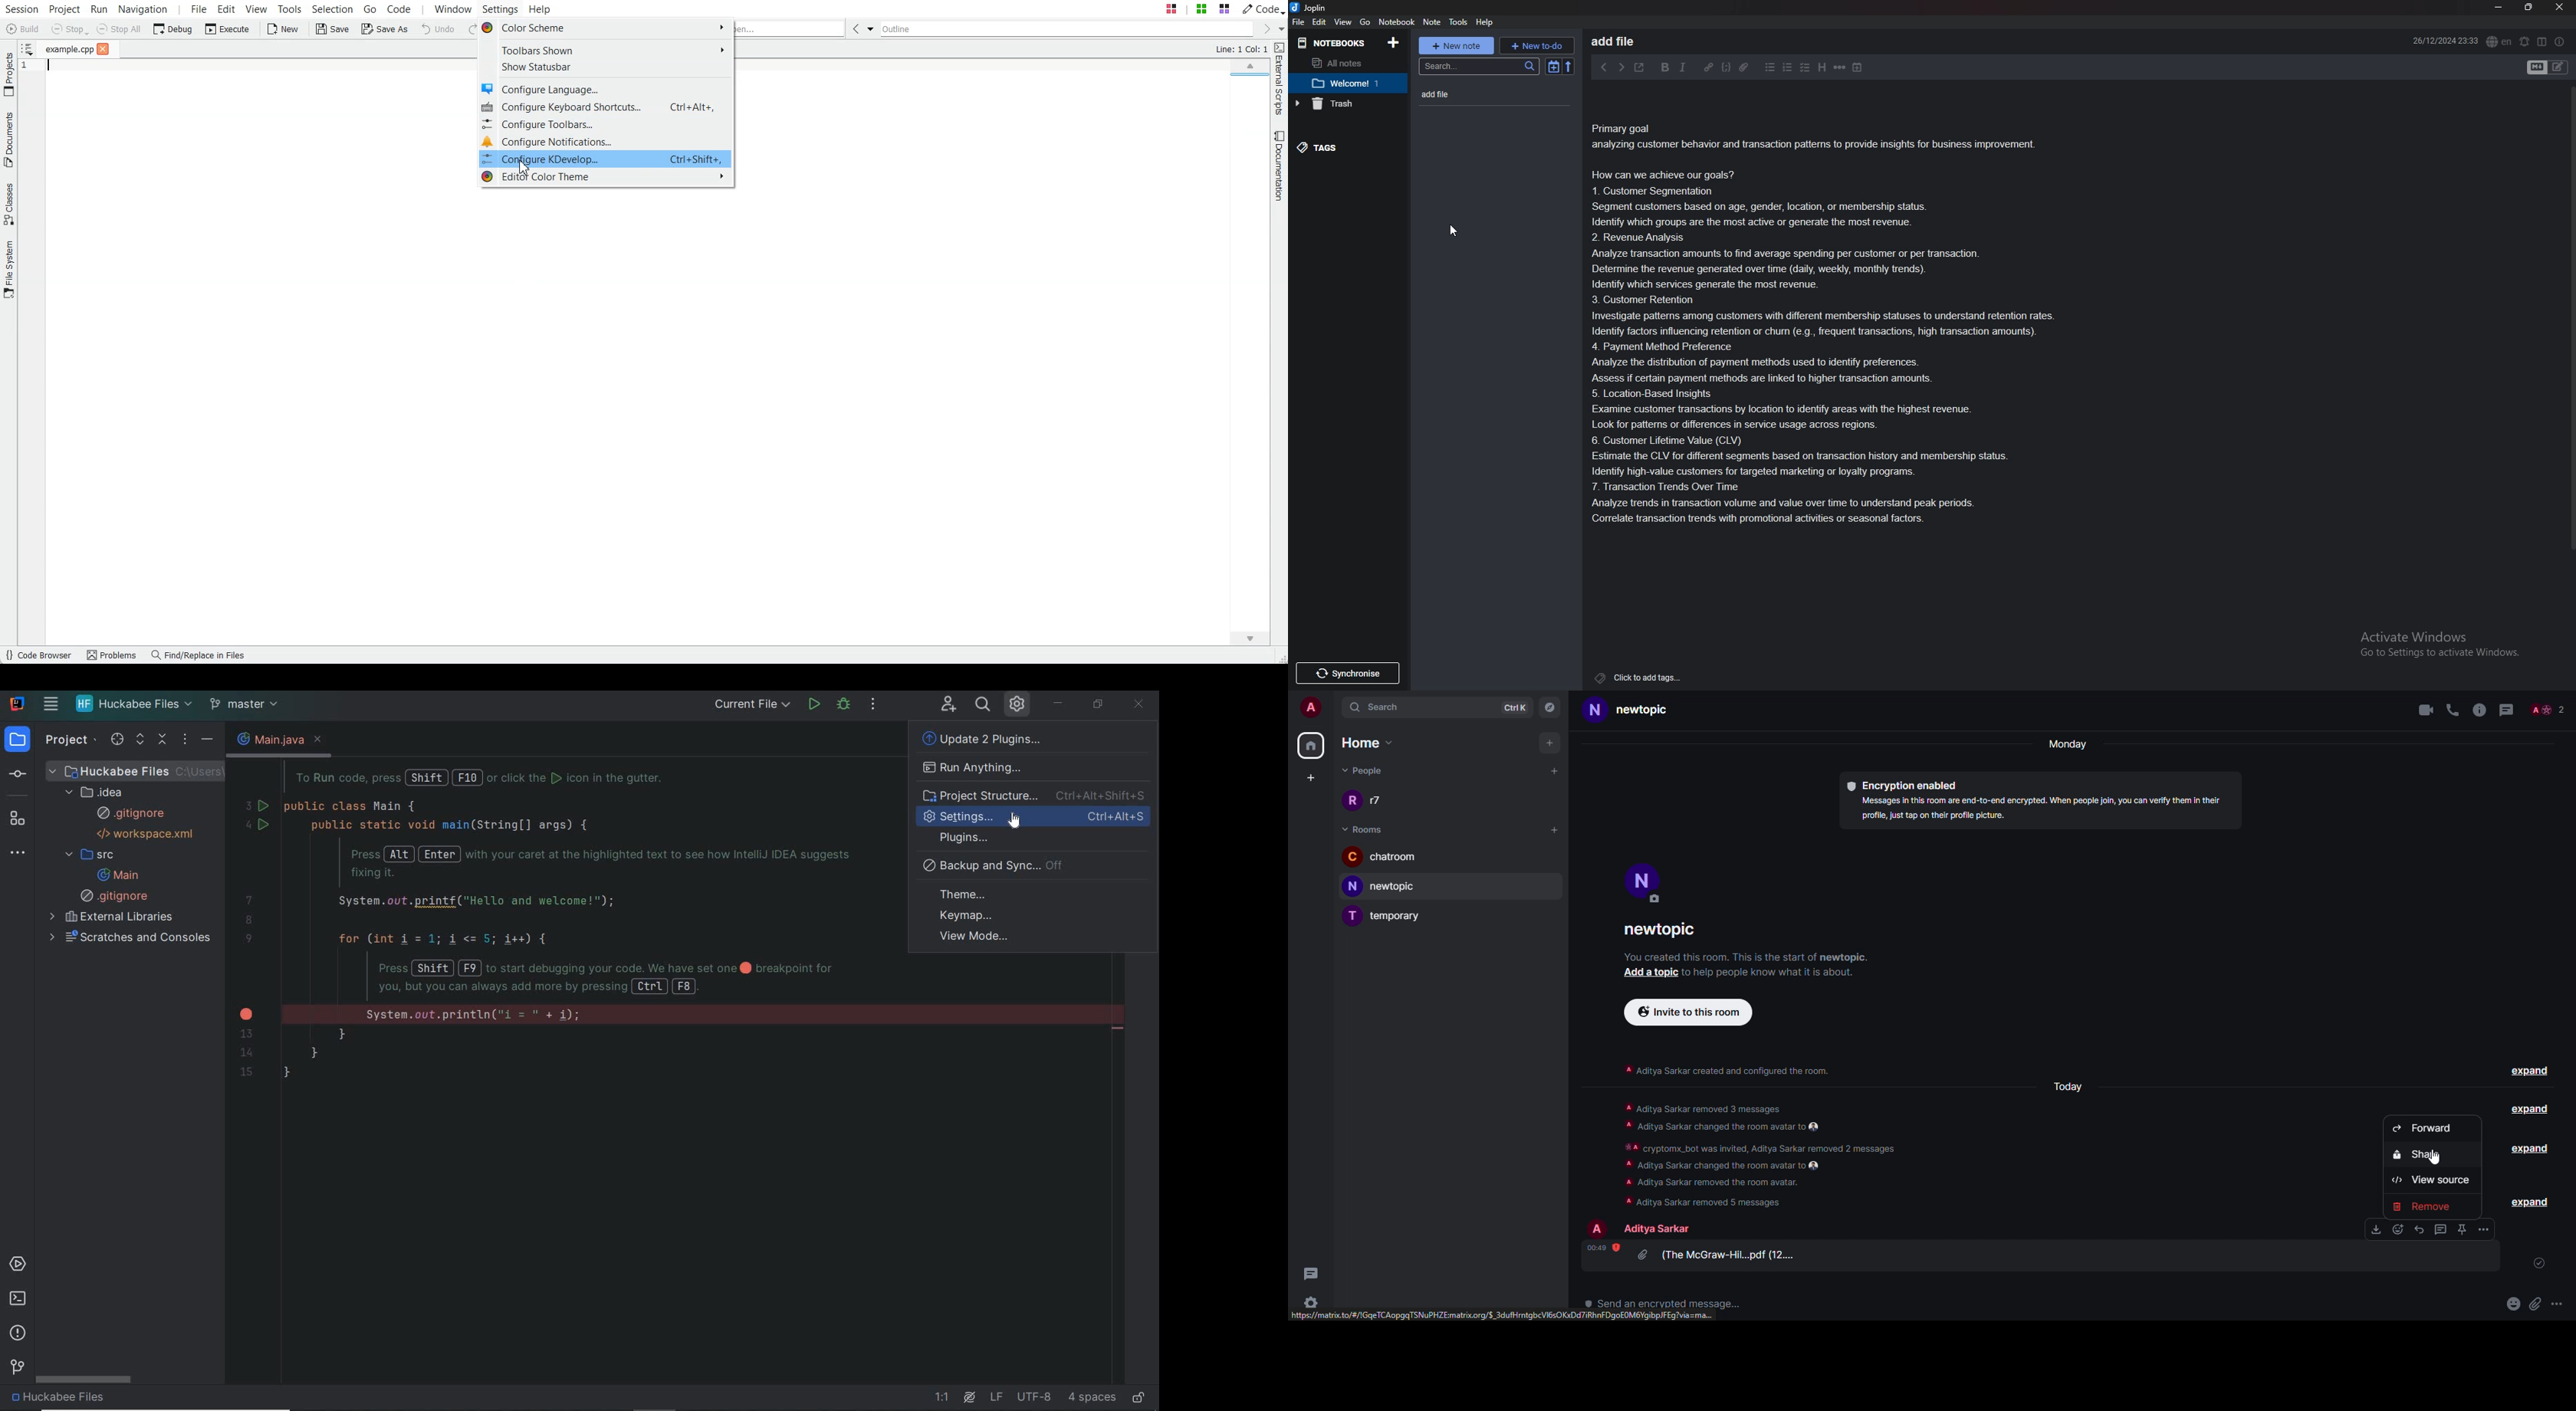 The image size is (2576, 1428). I want to click on emoji, so click(2514, 1303).